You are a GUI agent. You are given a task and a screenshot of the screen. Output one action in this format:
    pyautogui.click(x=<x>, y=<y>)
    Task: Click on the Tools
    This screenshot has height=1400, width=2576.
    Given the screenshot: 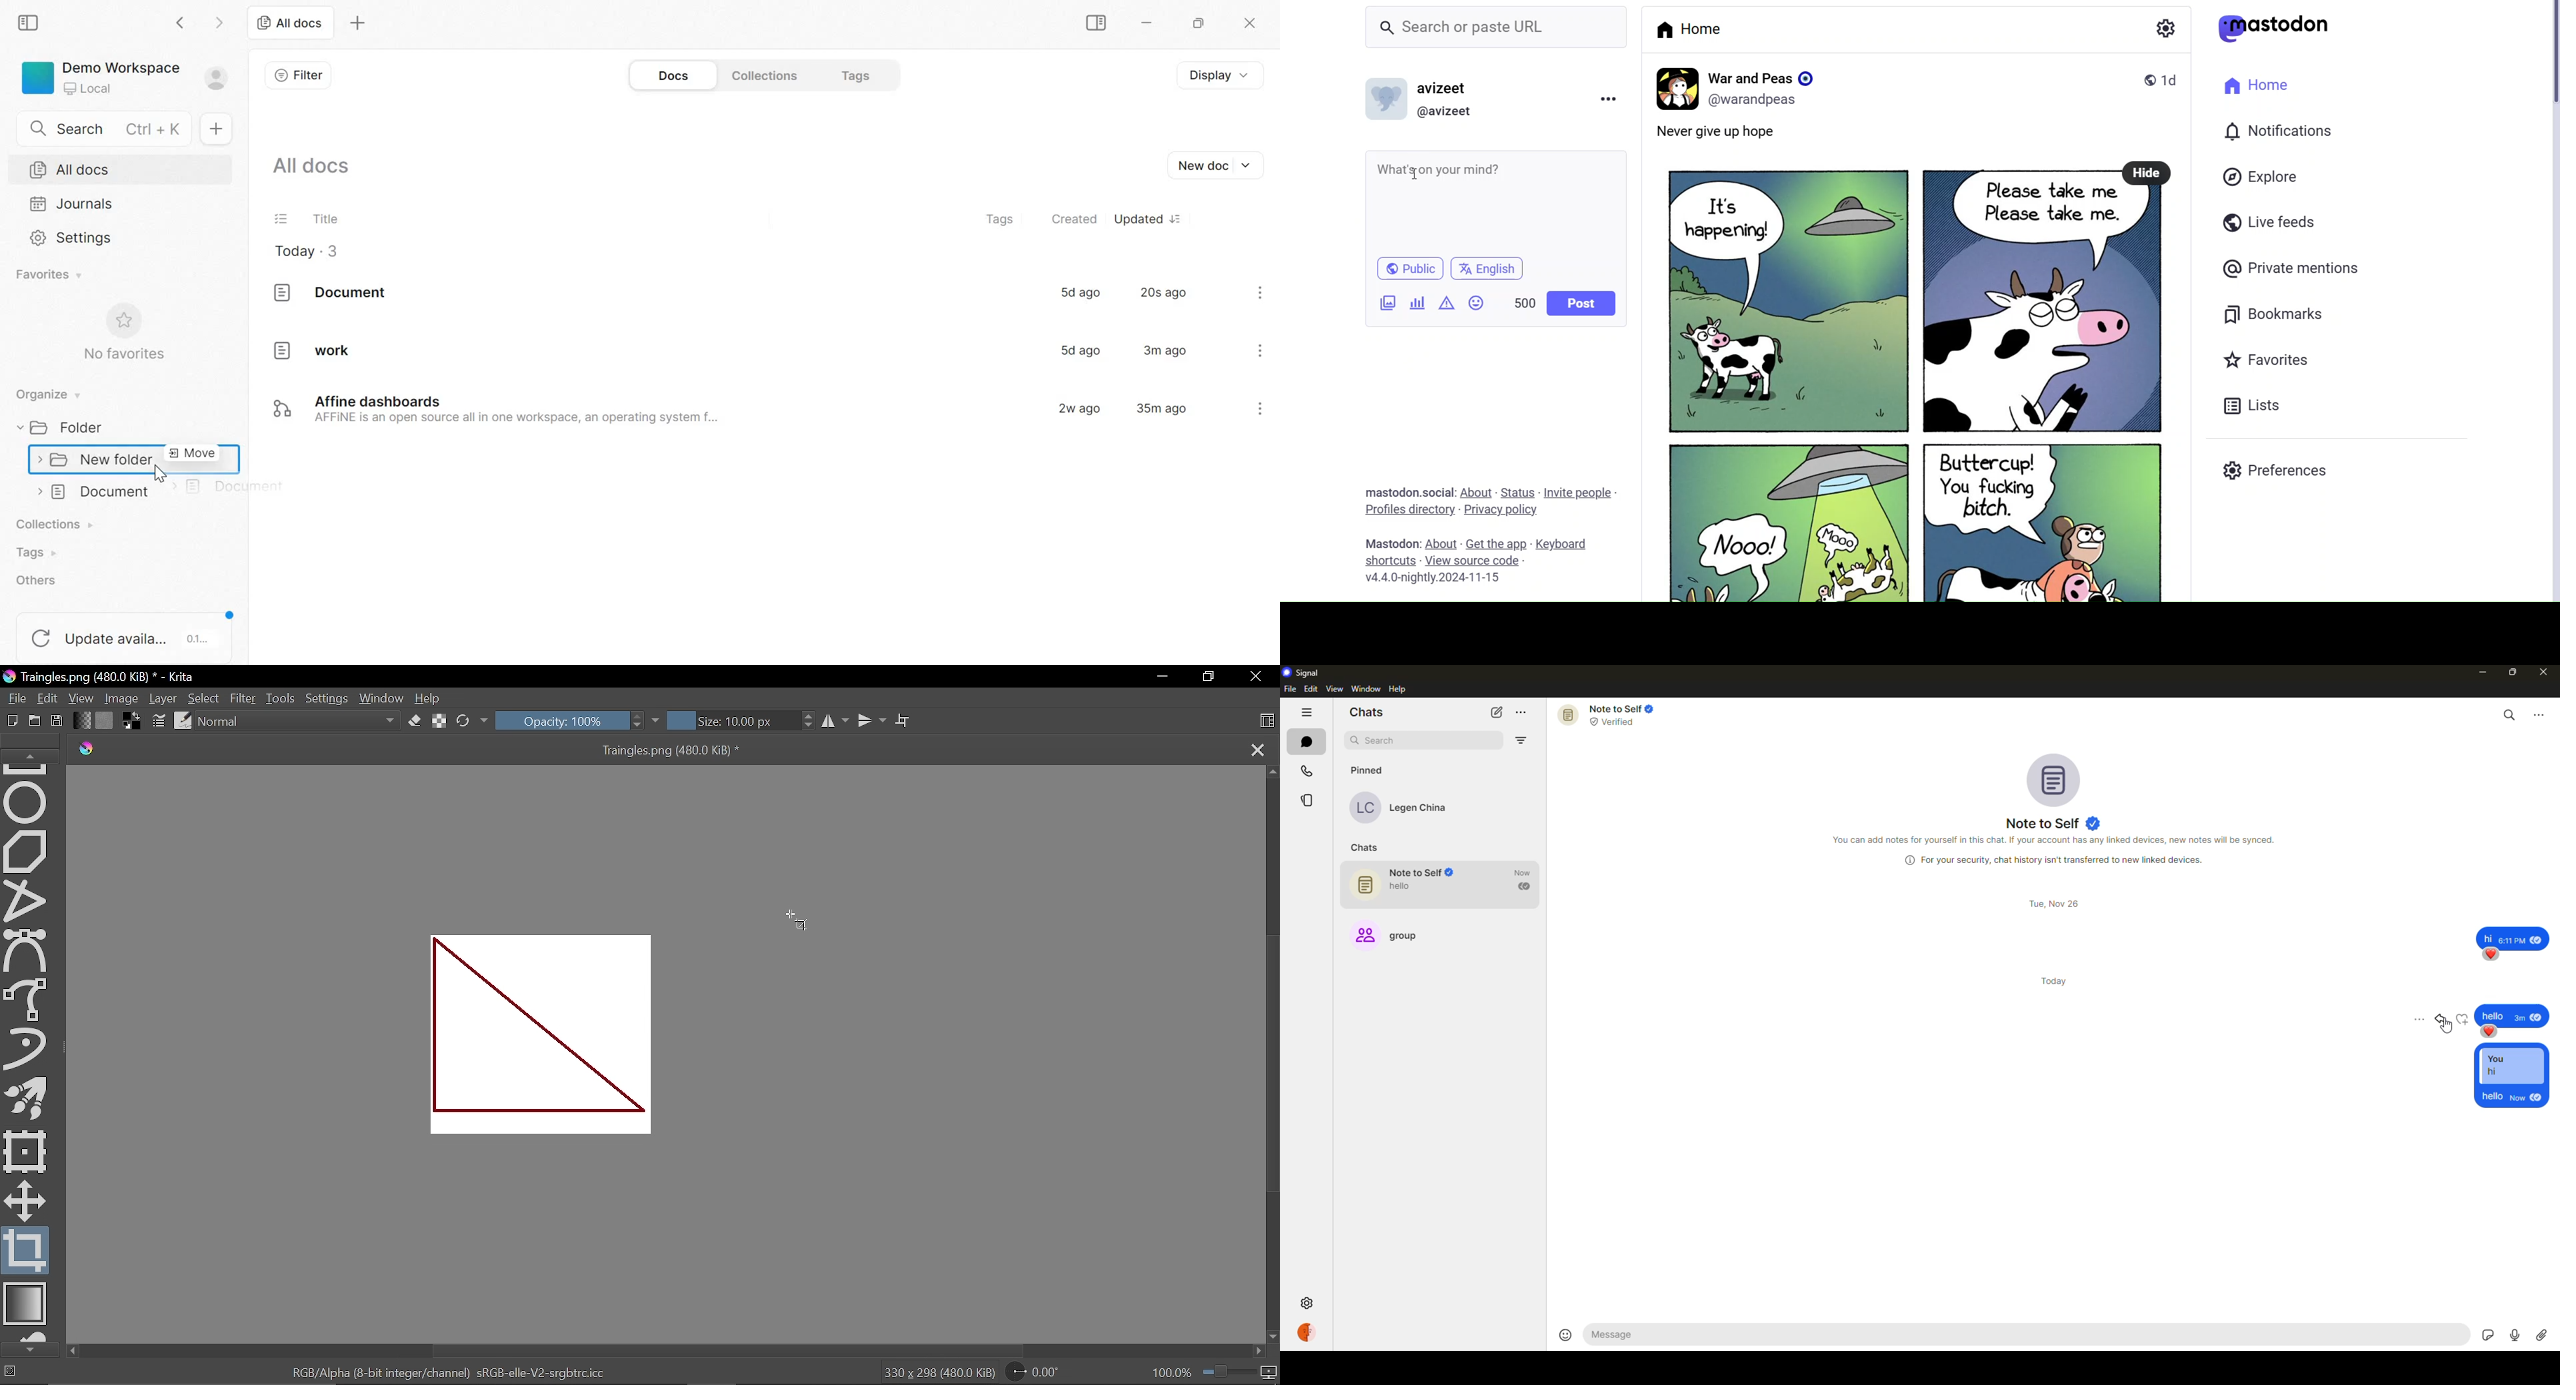 What is the action you would take?
    pyautogui.click(x=281, y=698)
    